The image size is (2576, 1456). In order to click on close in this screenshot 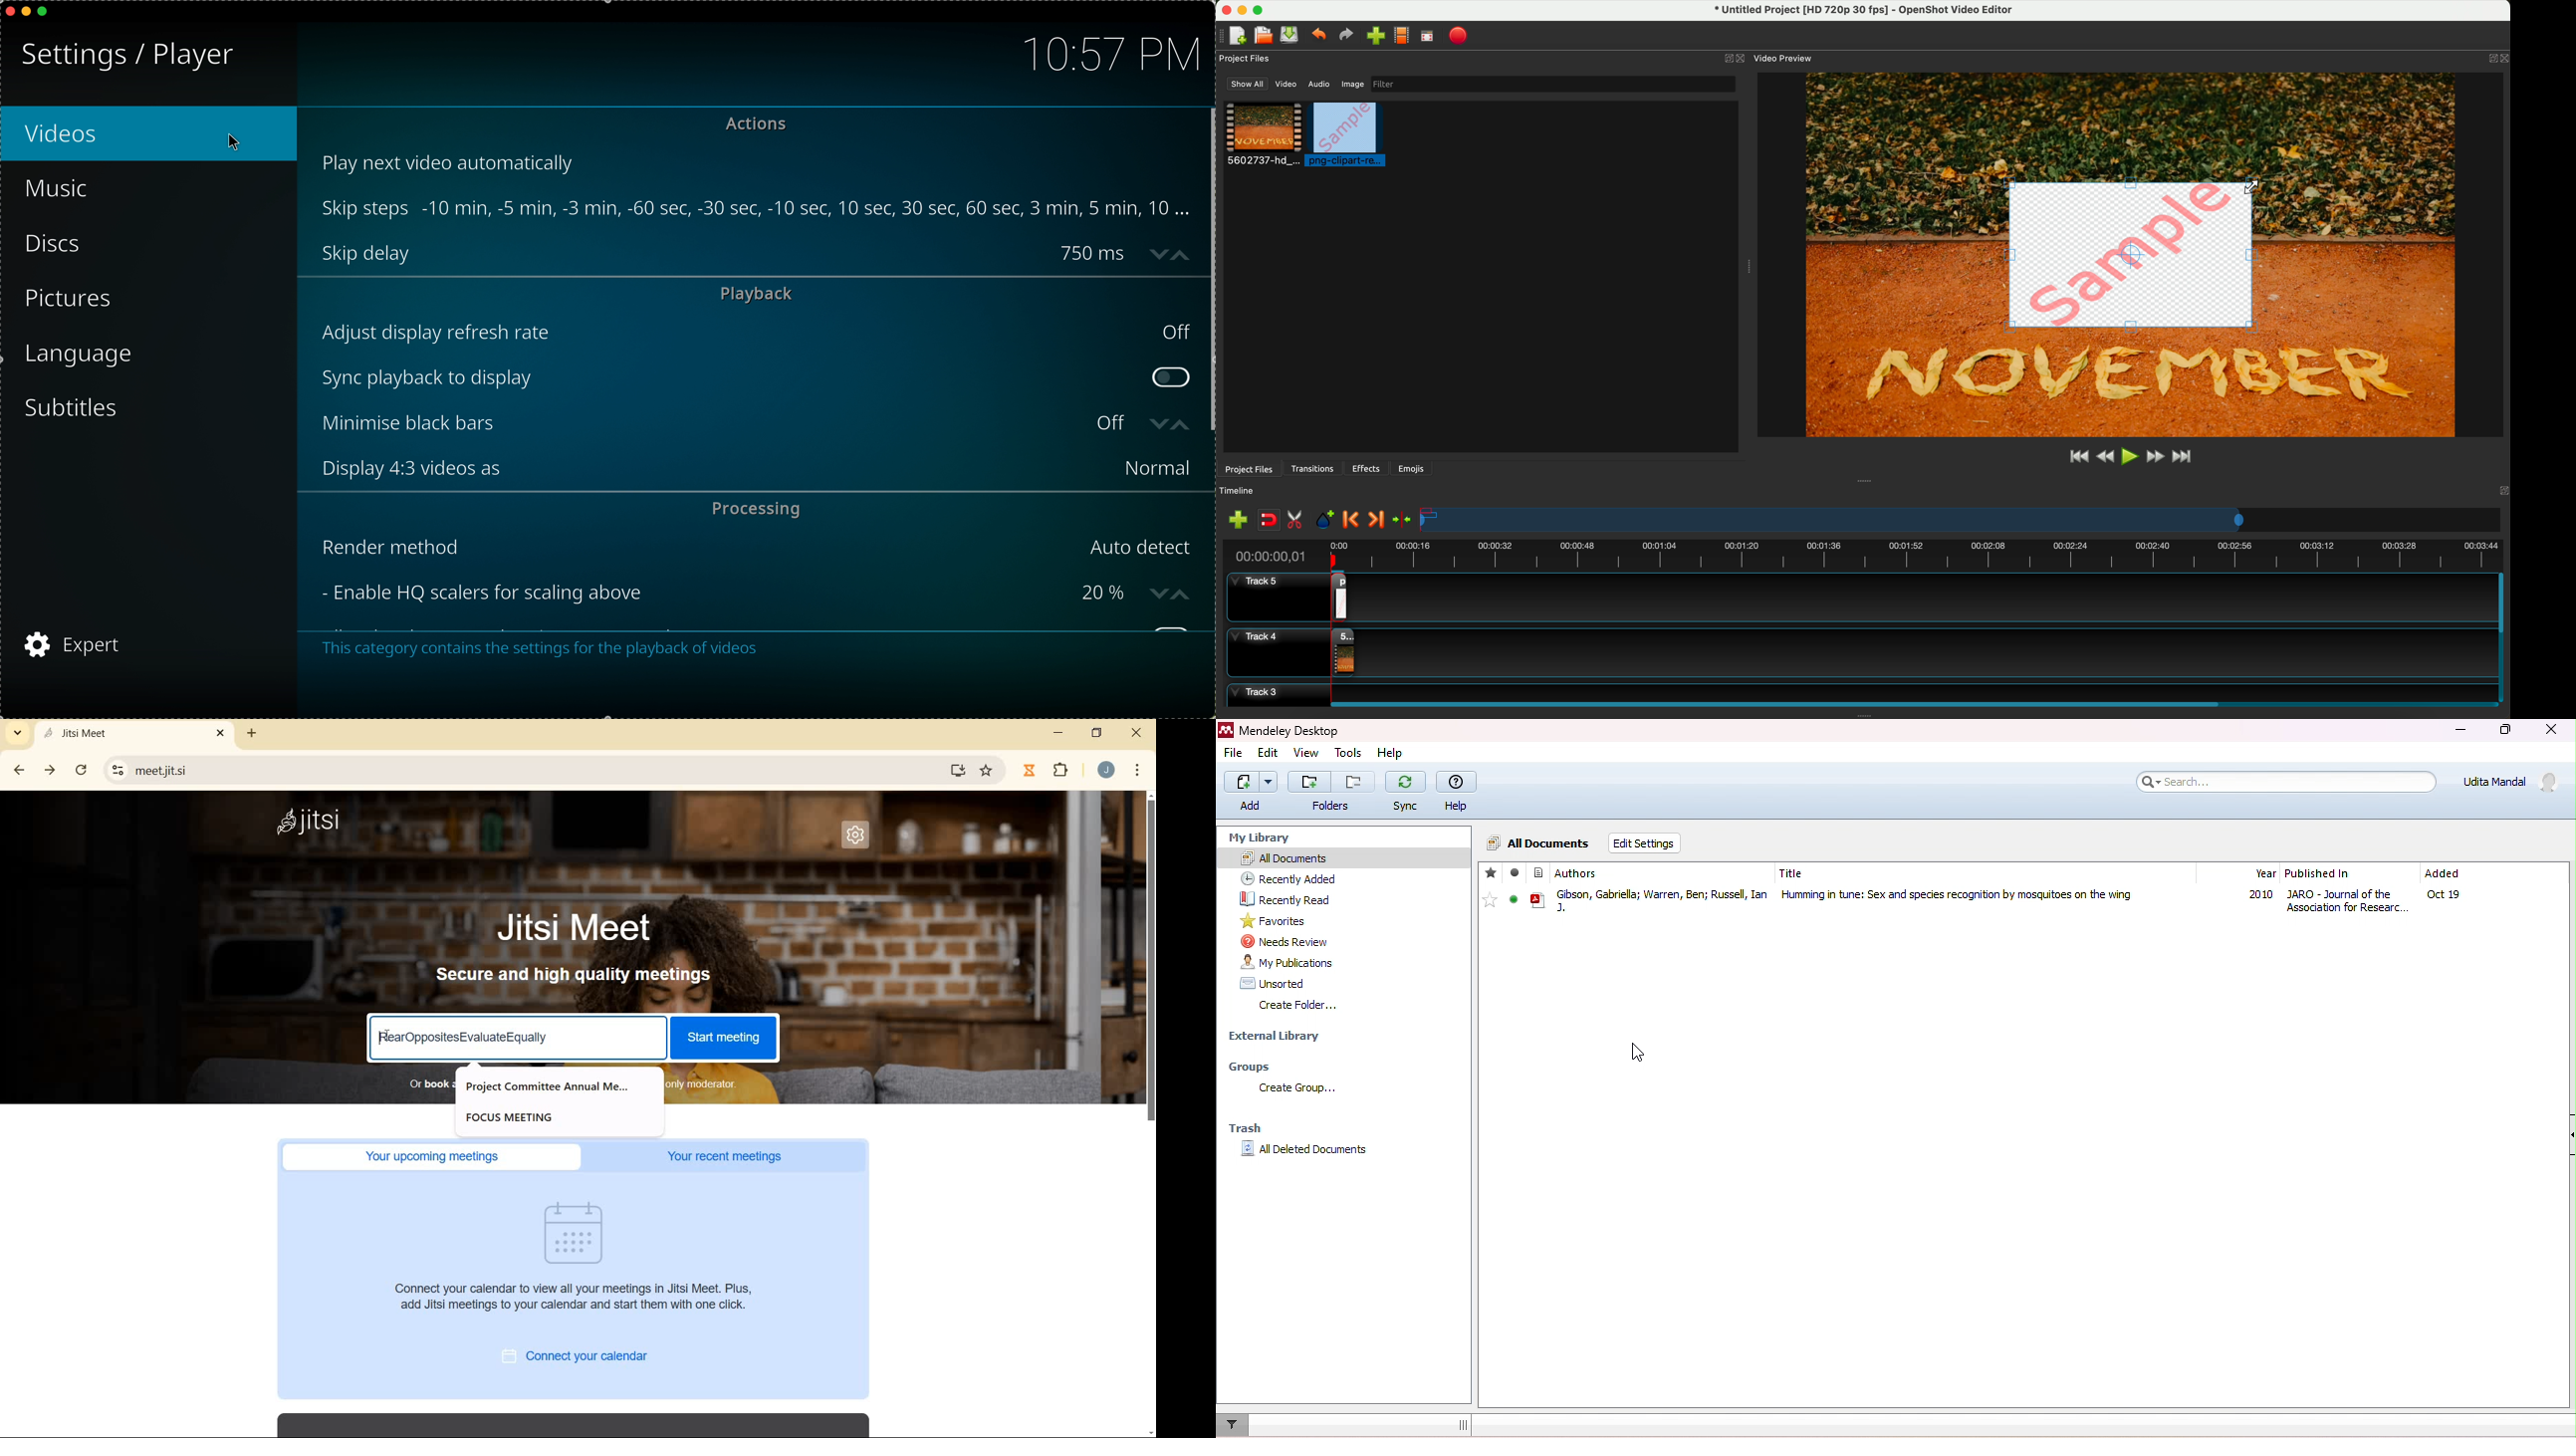, I will do `click(1734, 59)`.